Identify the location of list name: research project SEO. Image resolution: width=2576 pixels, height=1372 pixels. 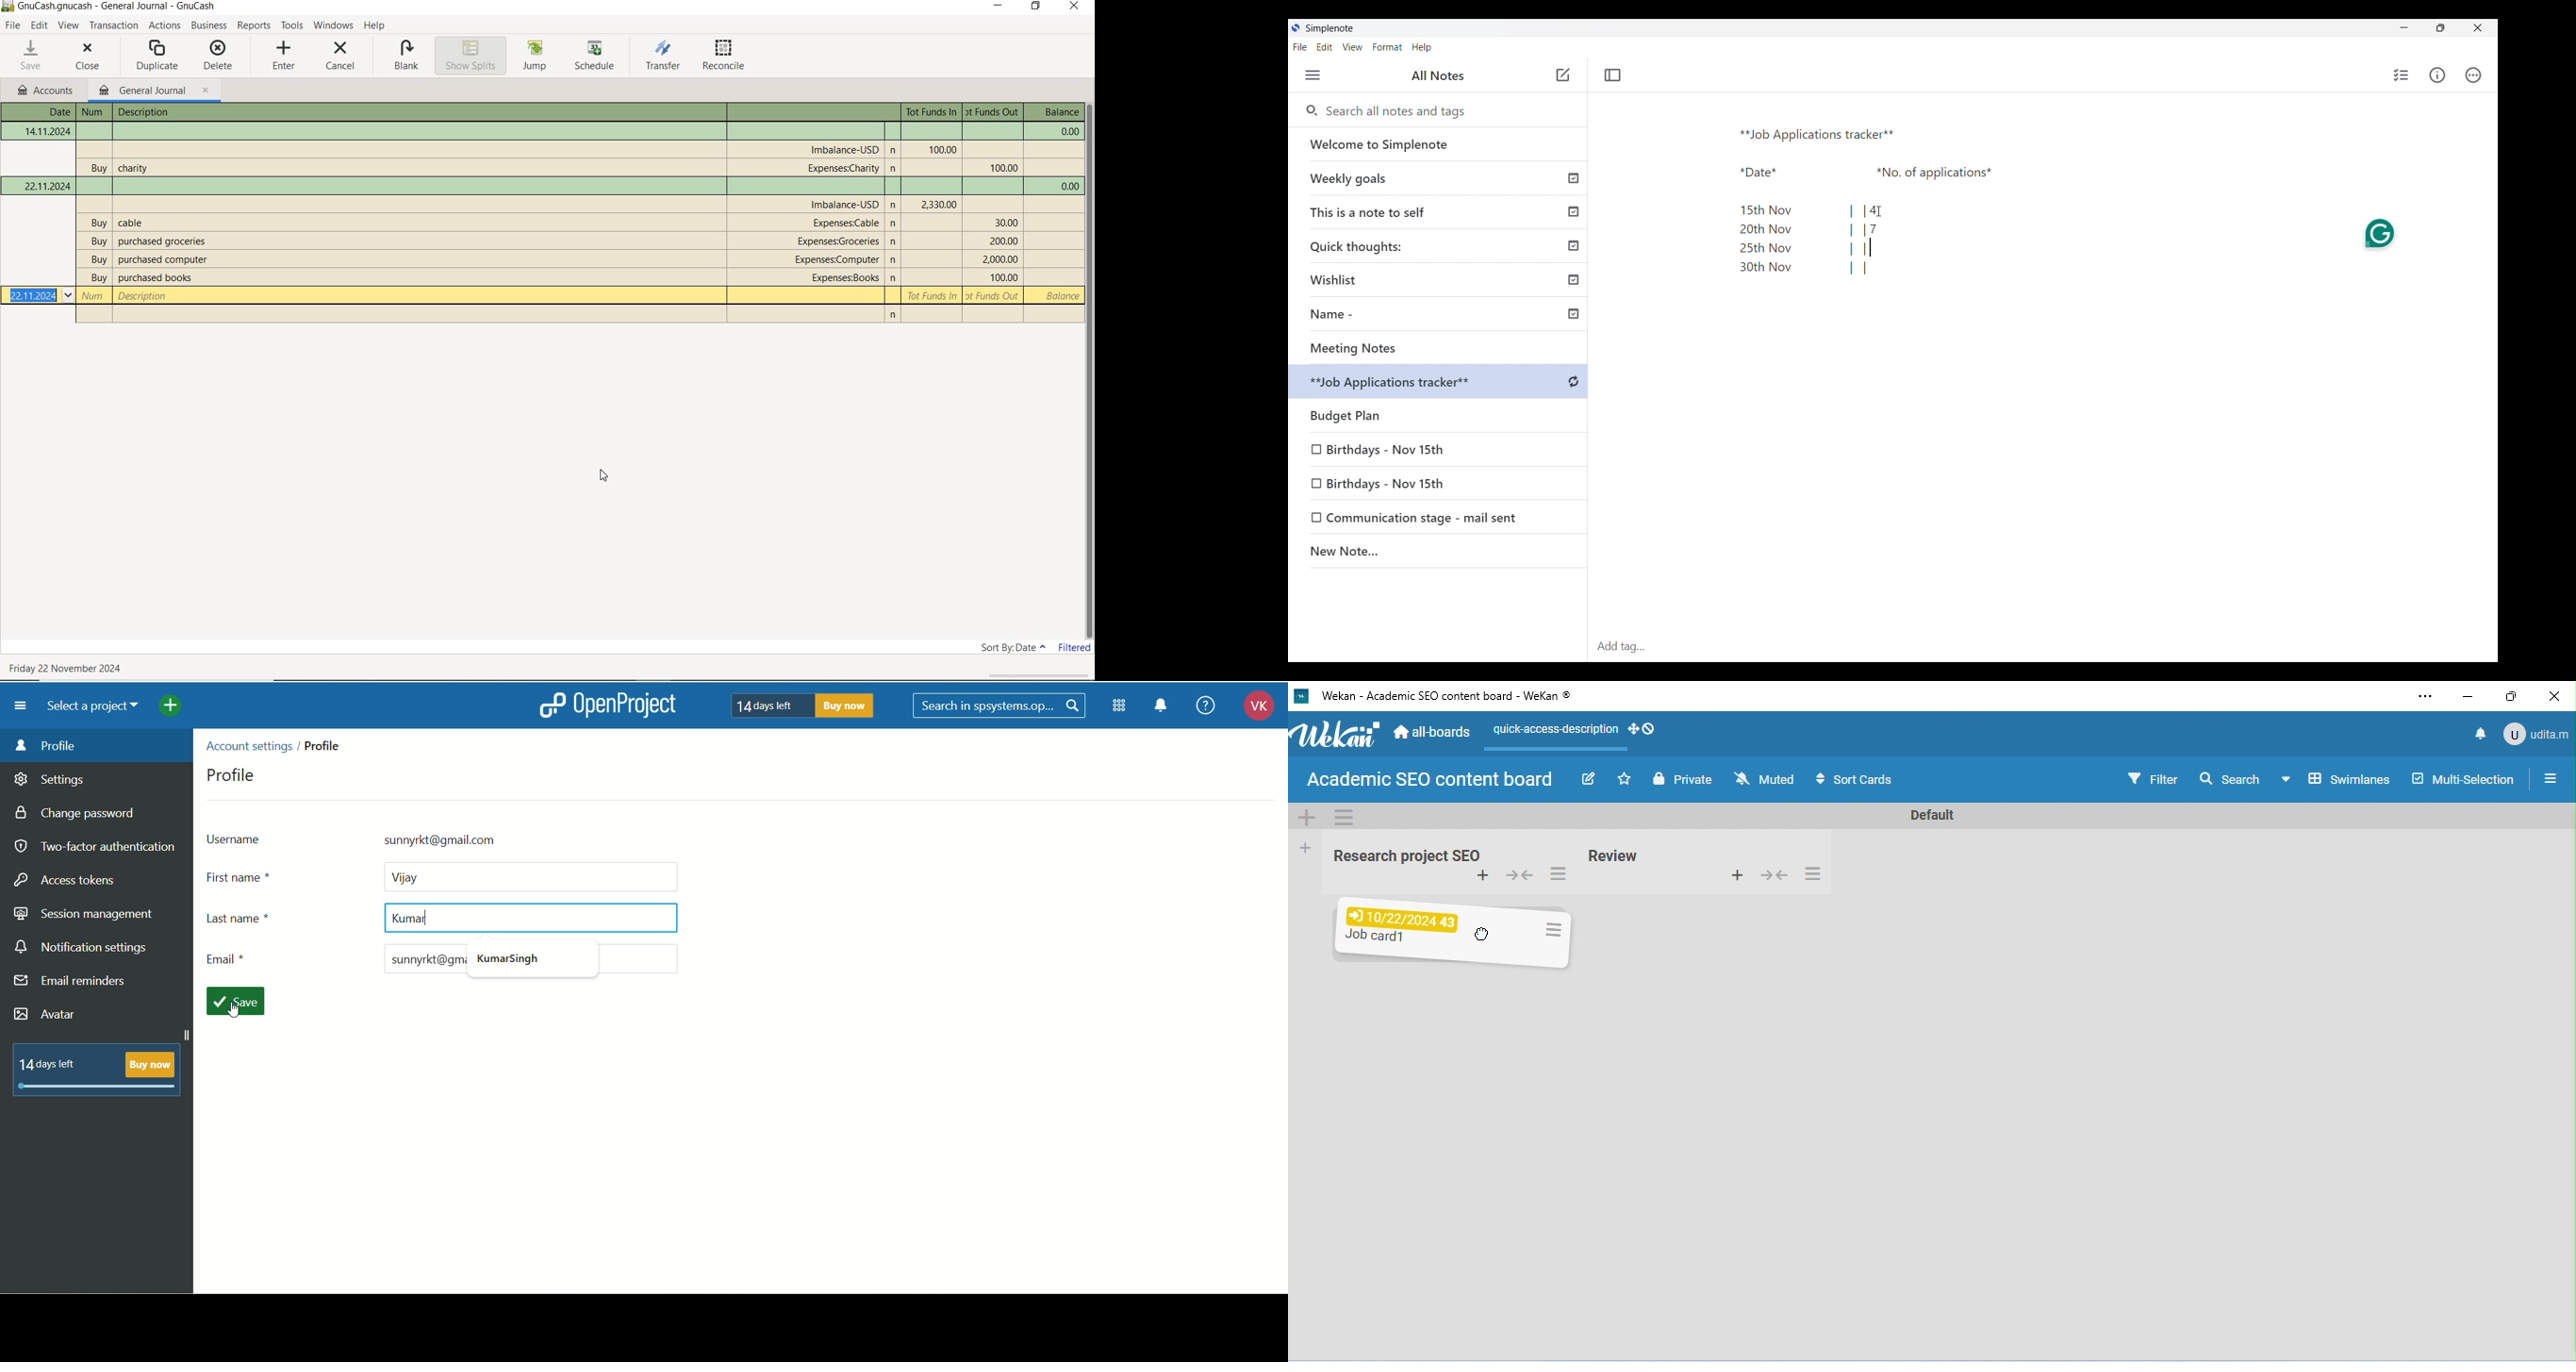
(1402, 856).